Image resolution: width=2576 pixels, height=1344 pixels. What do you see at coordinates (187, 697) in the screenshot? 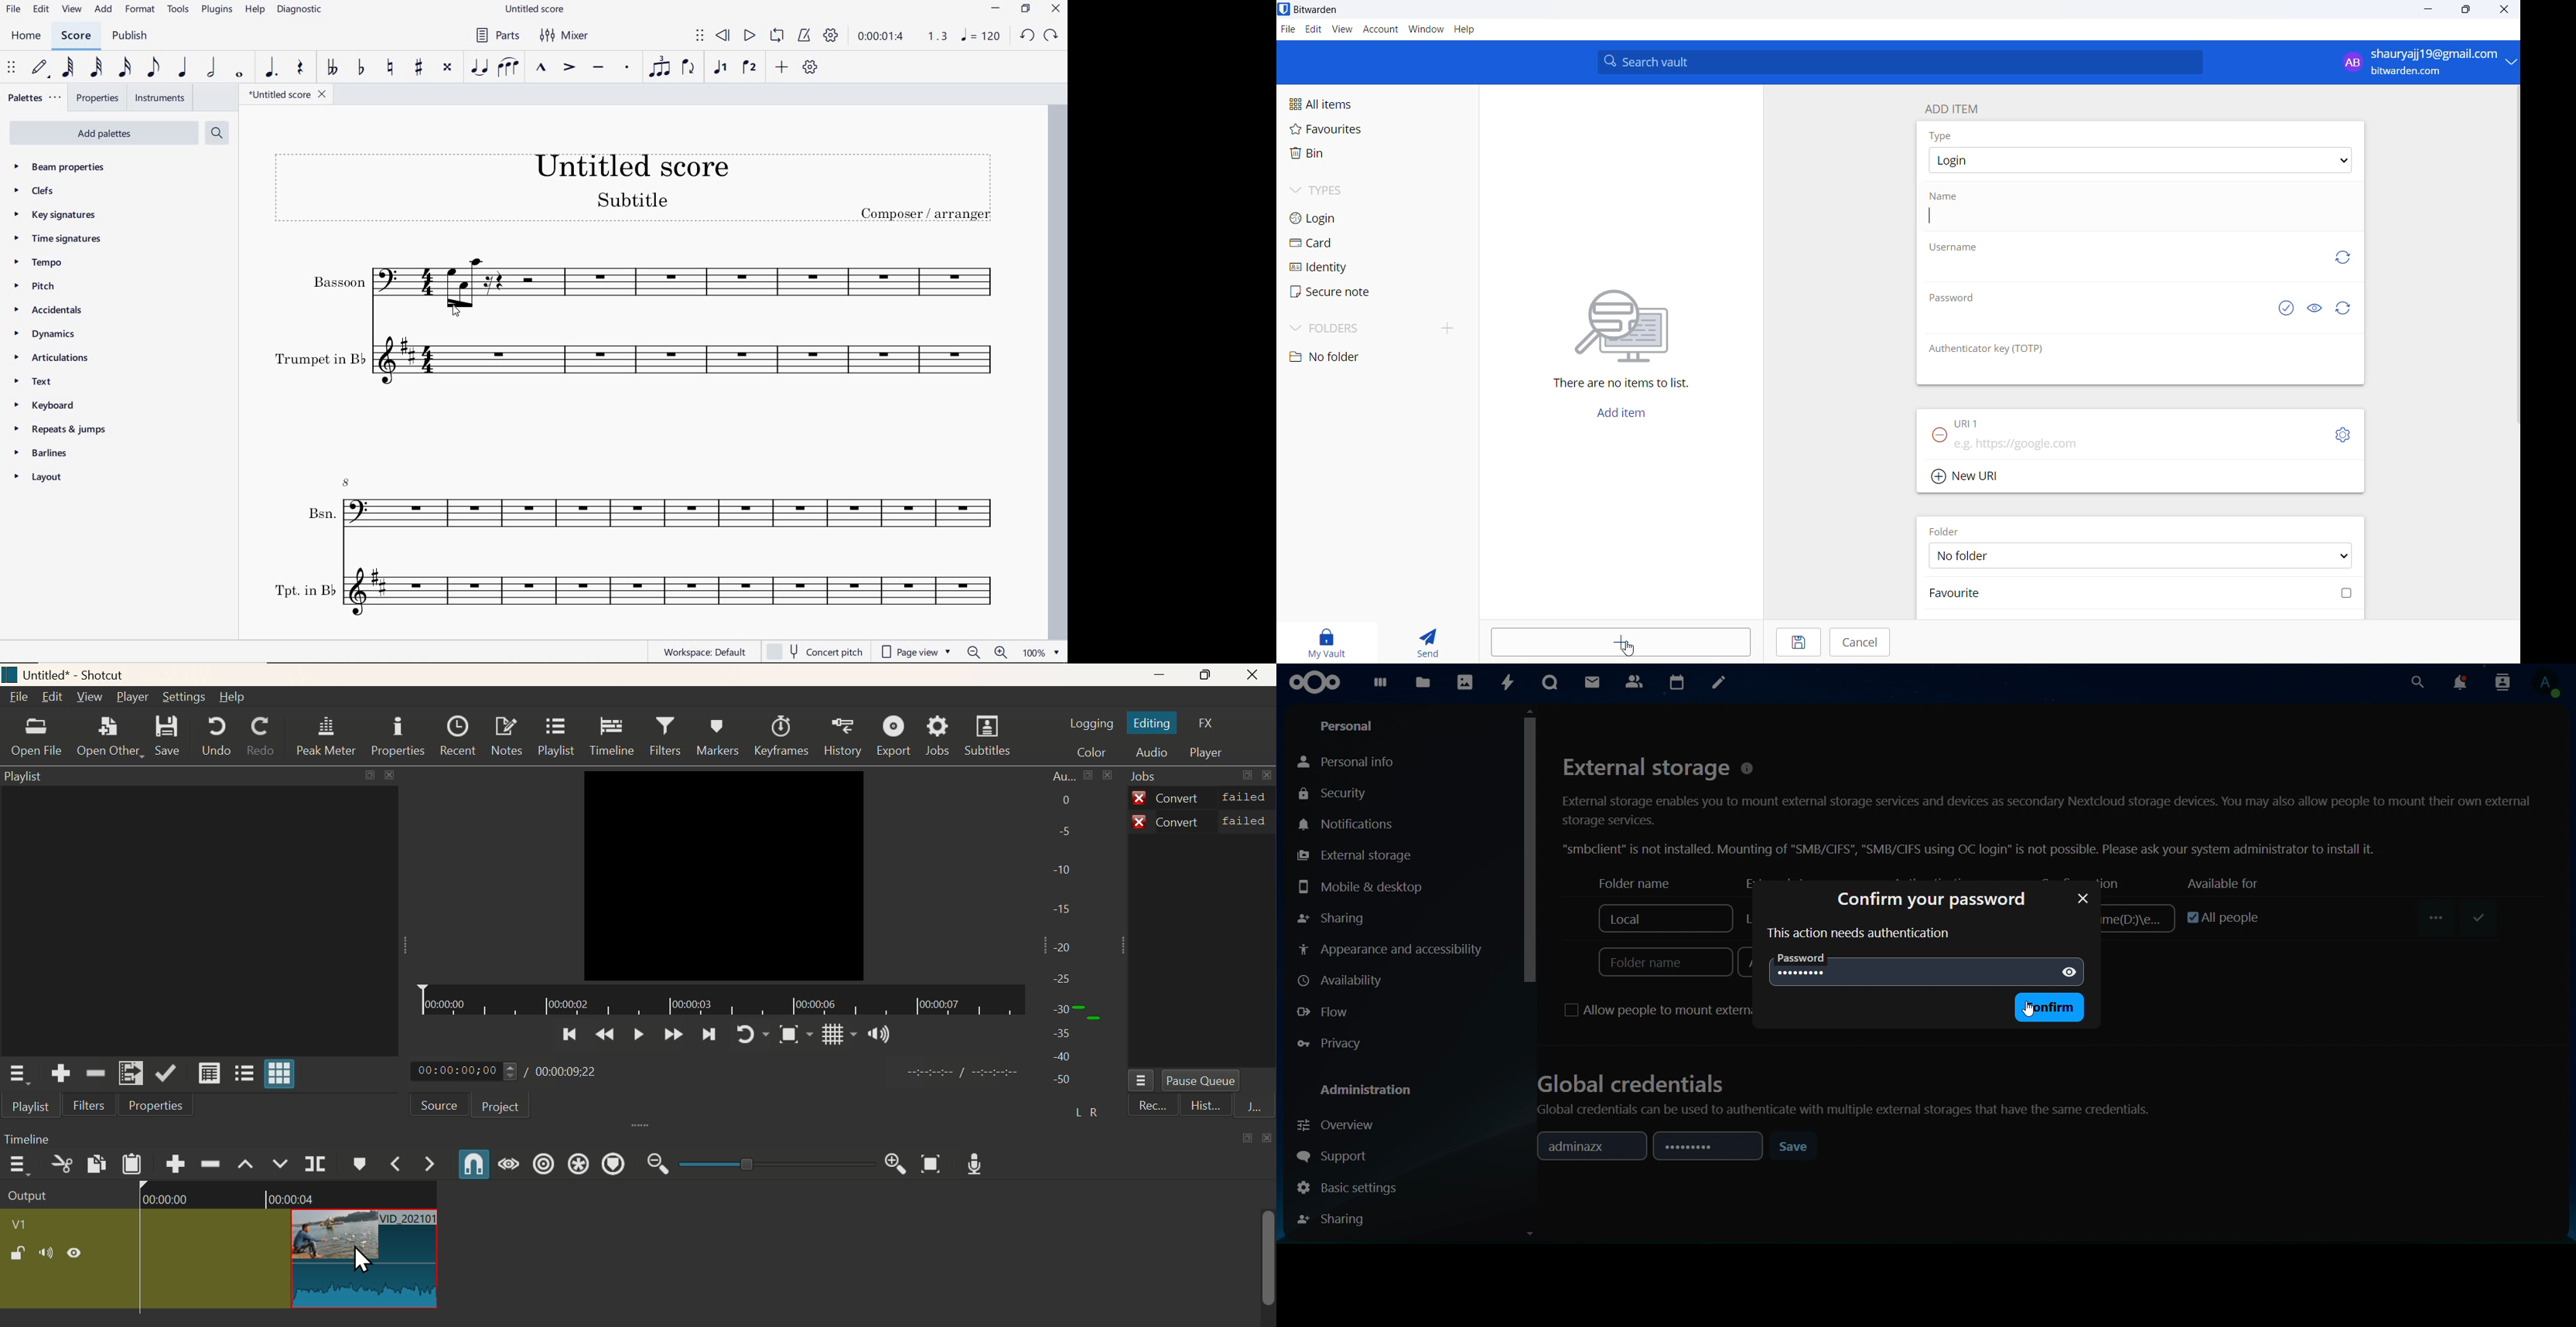
I see `Setting` at bounding box center [187, 697].